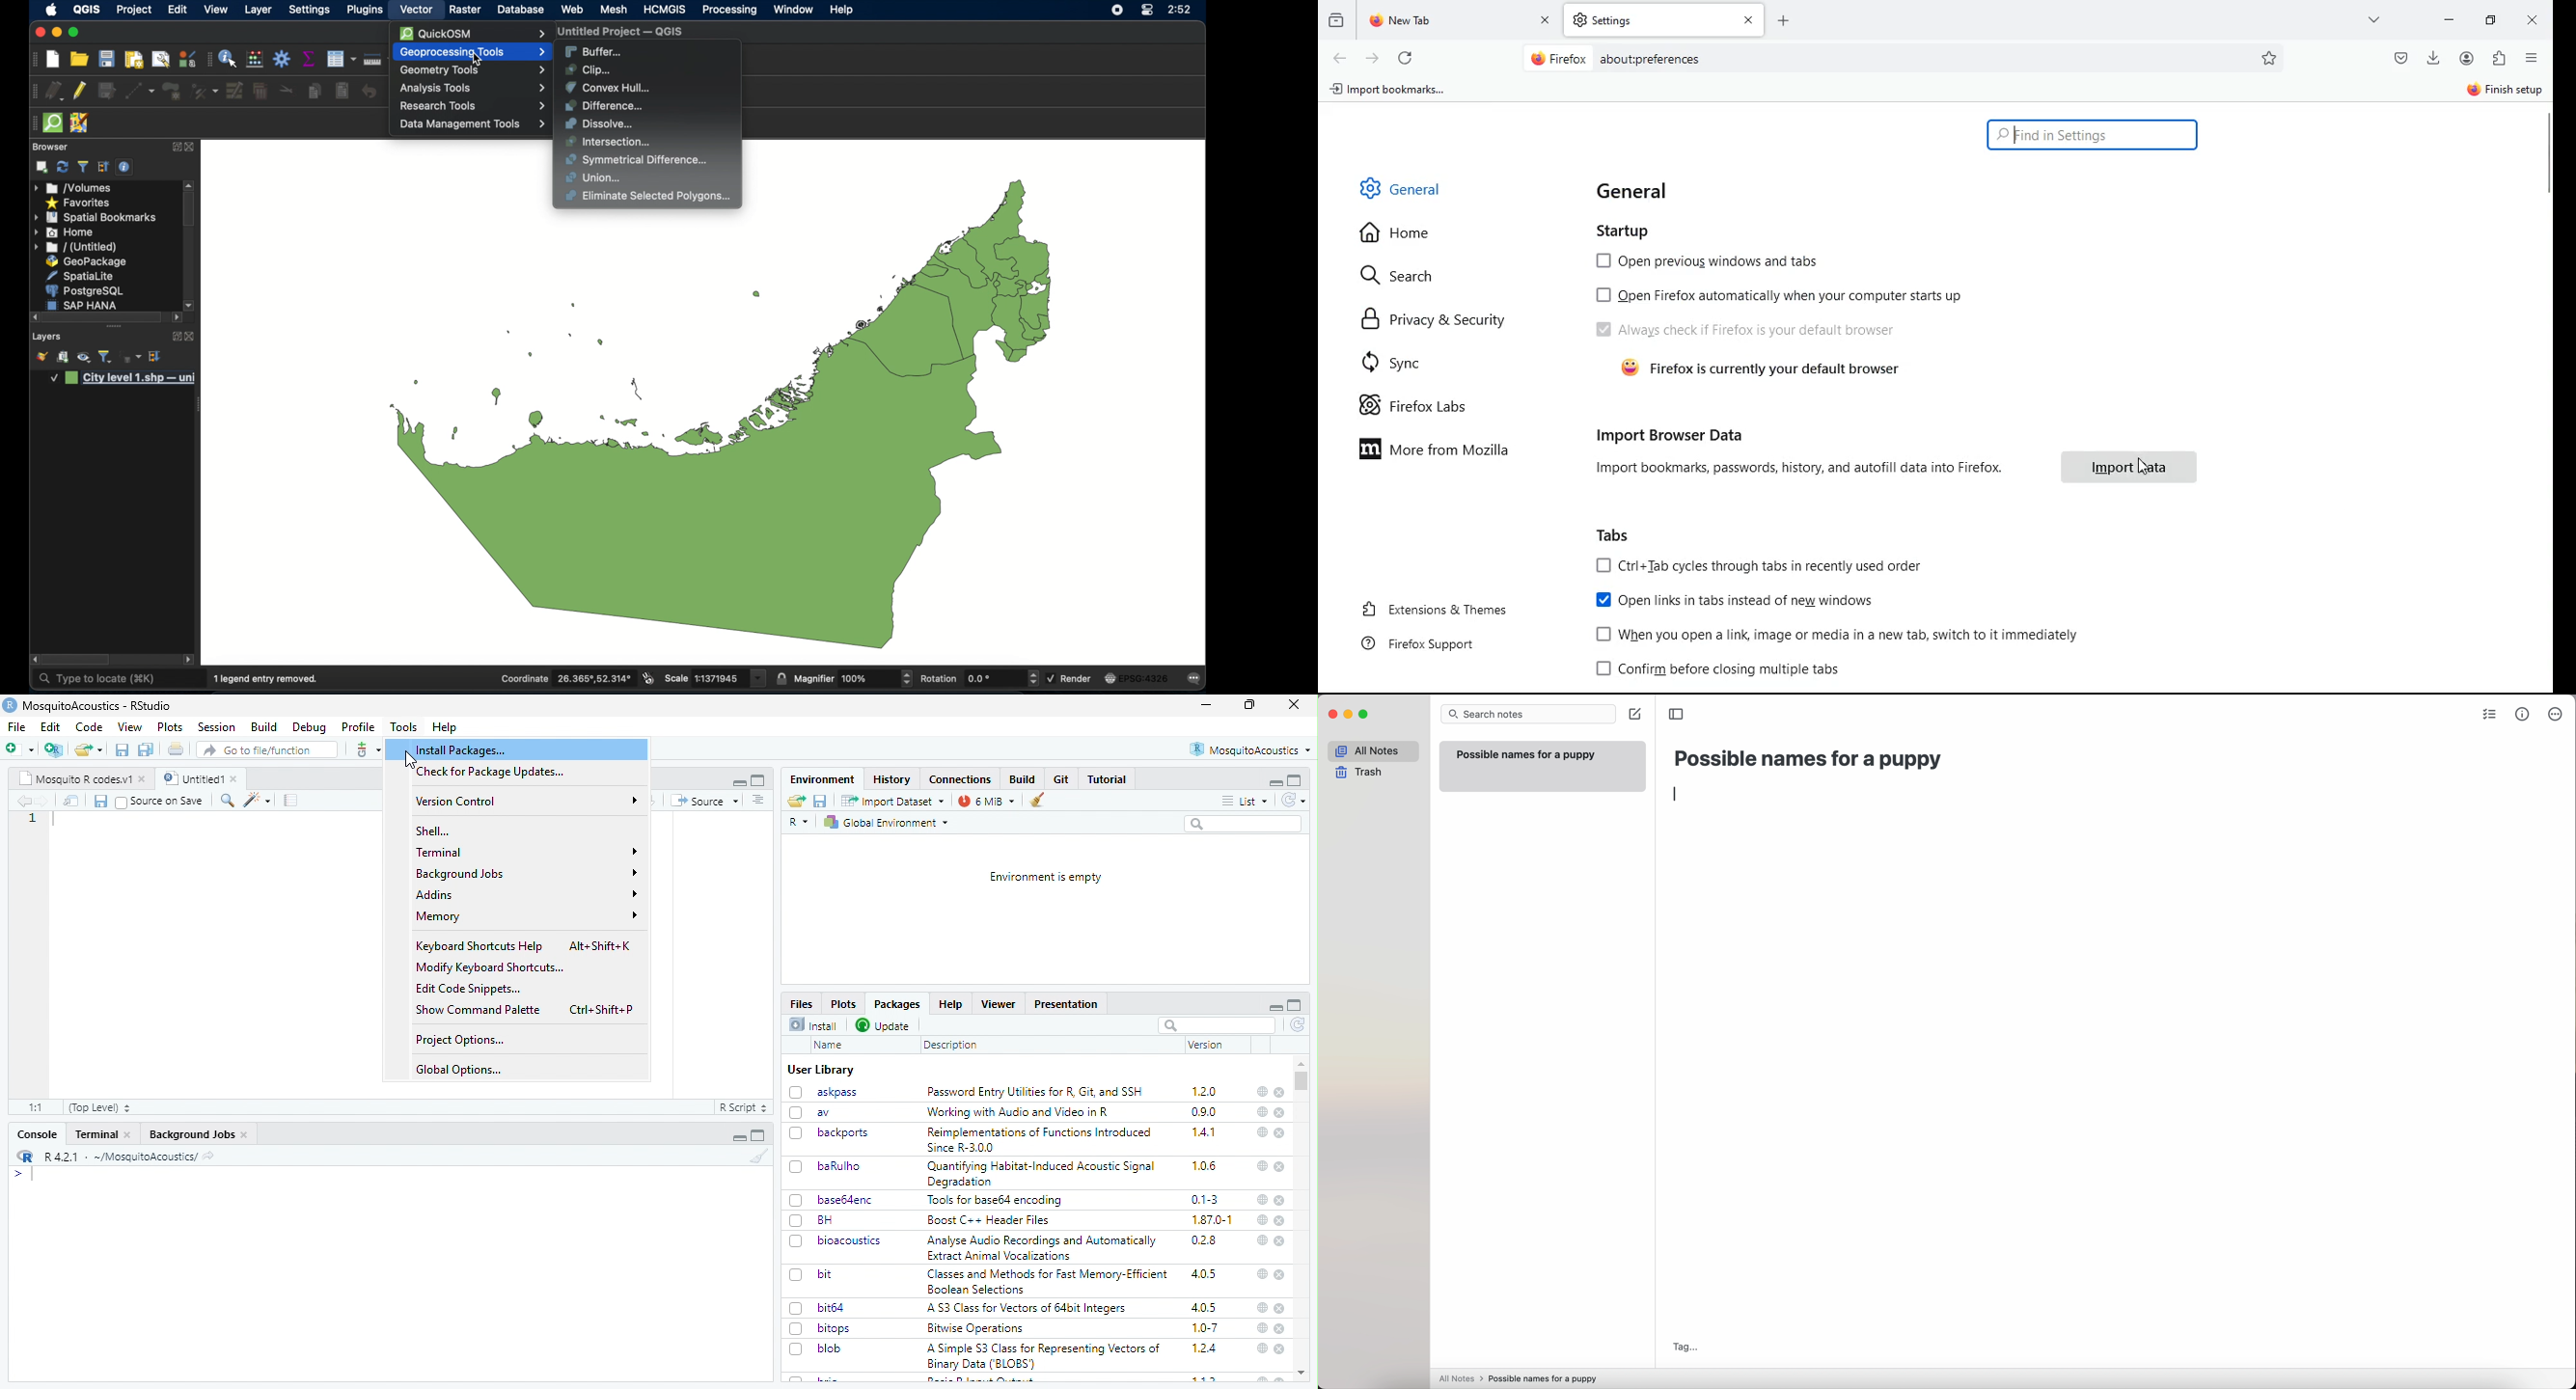  I want to click on Alt+Shift+K, so click(602, 944).